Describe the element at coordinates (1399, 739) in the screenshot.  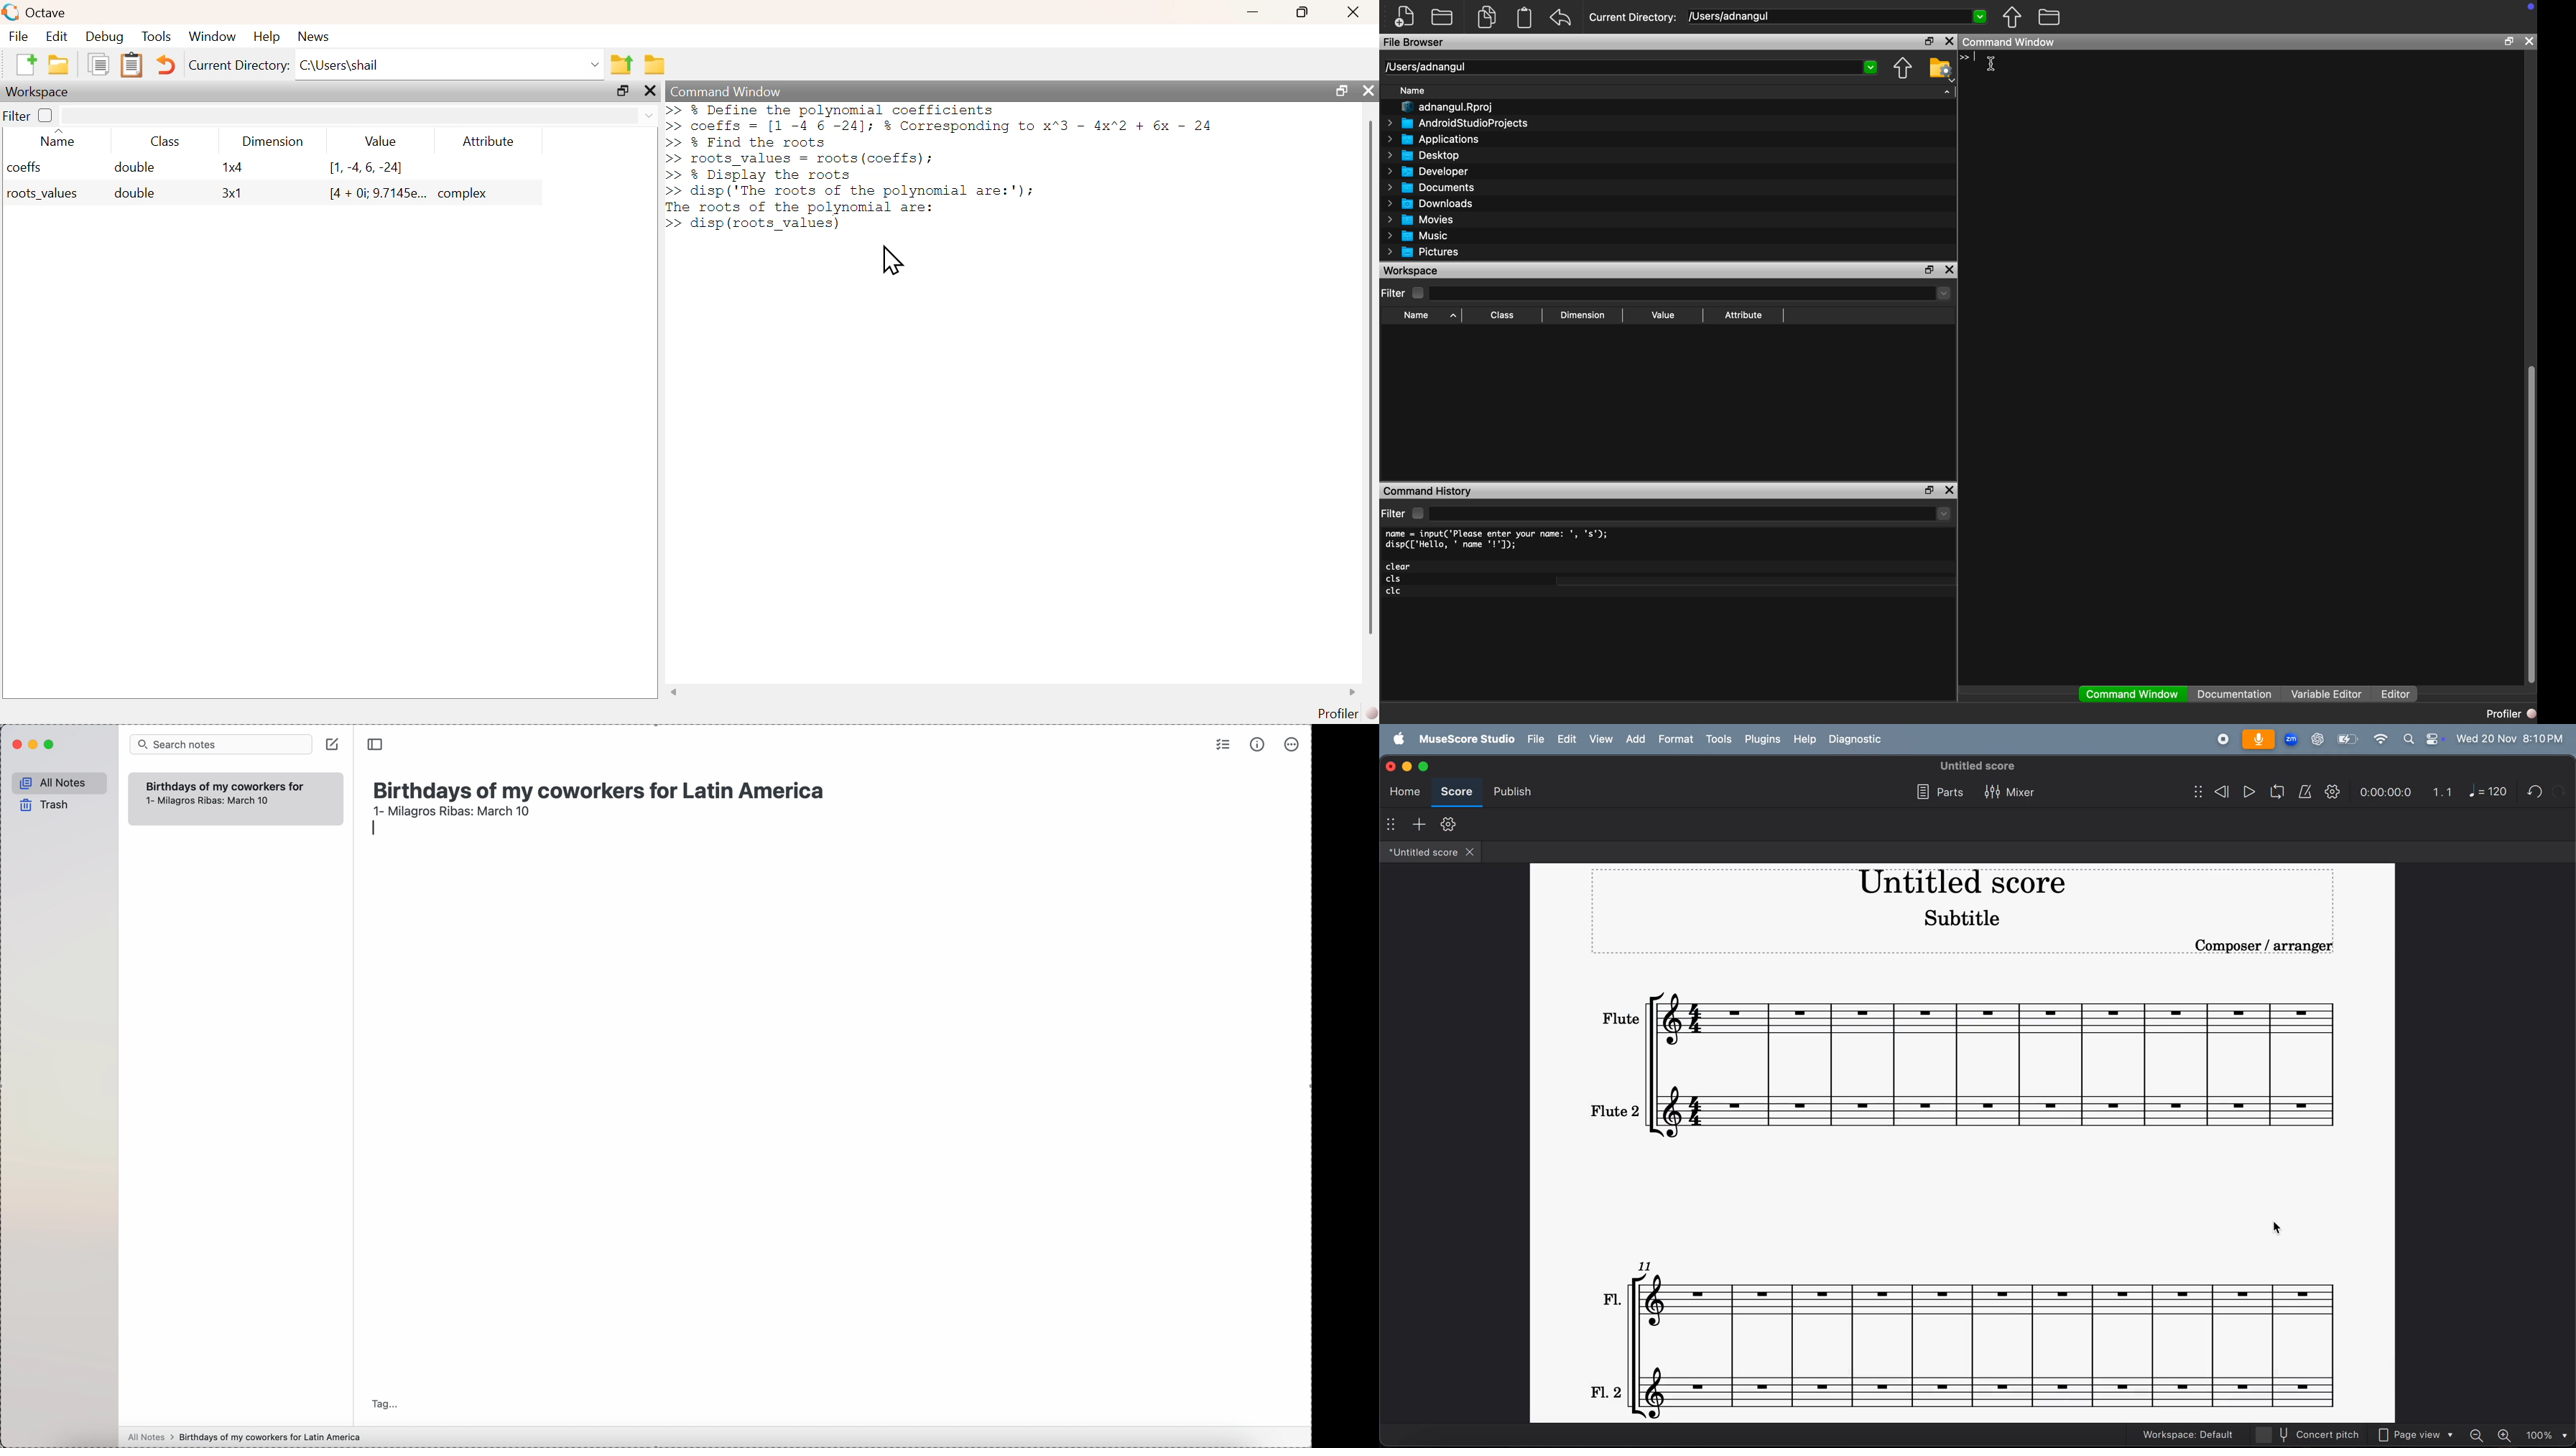
I see `apple menu` at that location.